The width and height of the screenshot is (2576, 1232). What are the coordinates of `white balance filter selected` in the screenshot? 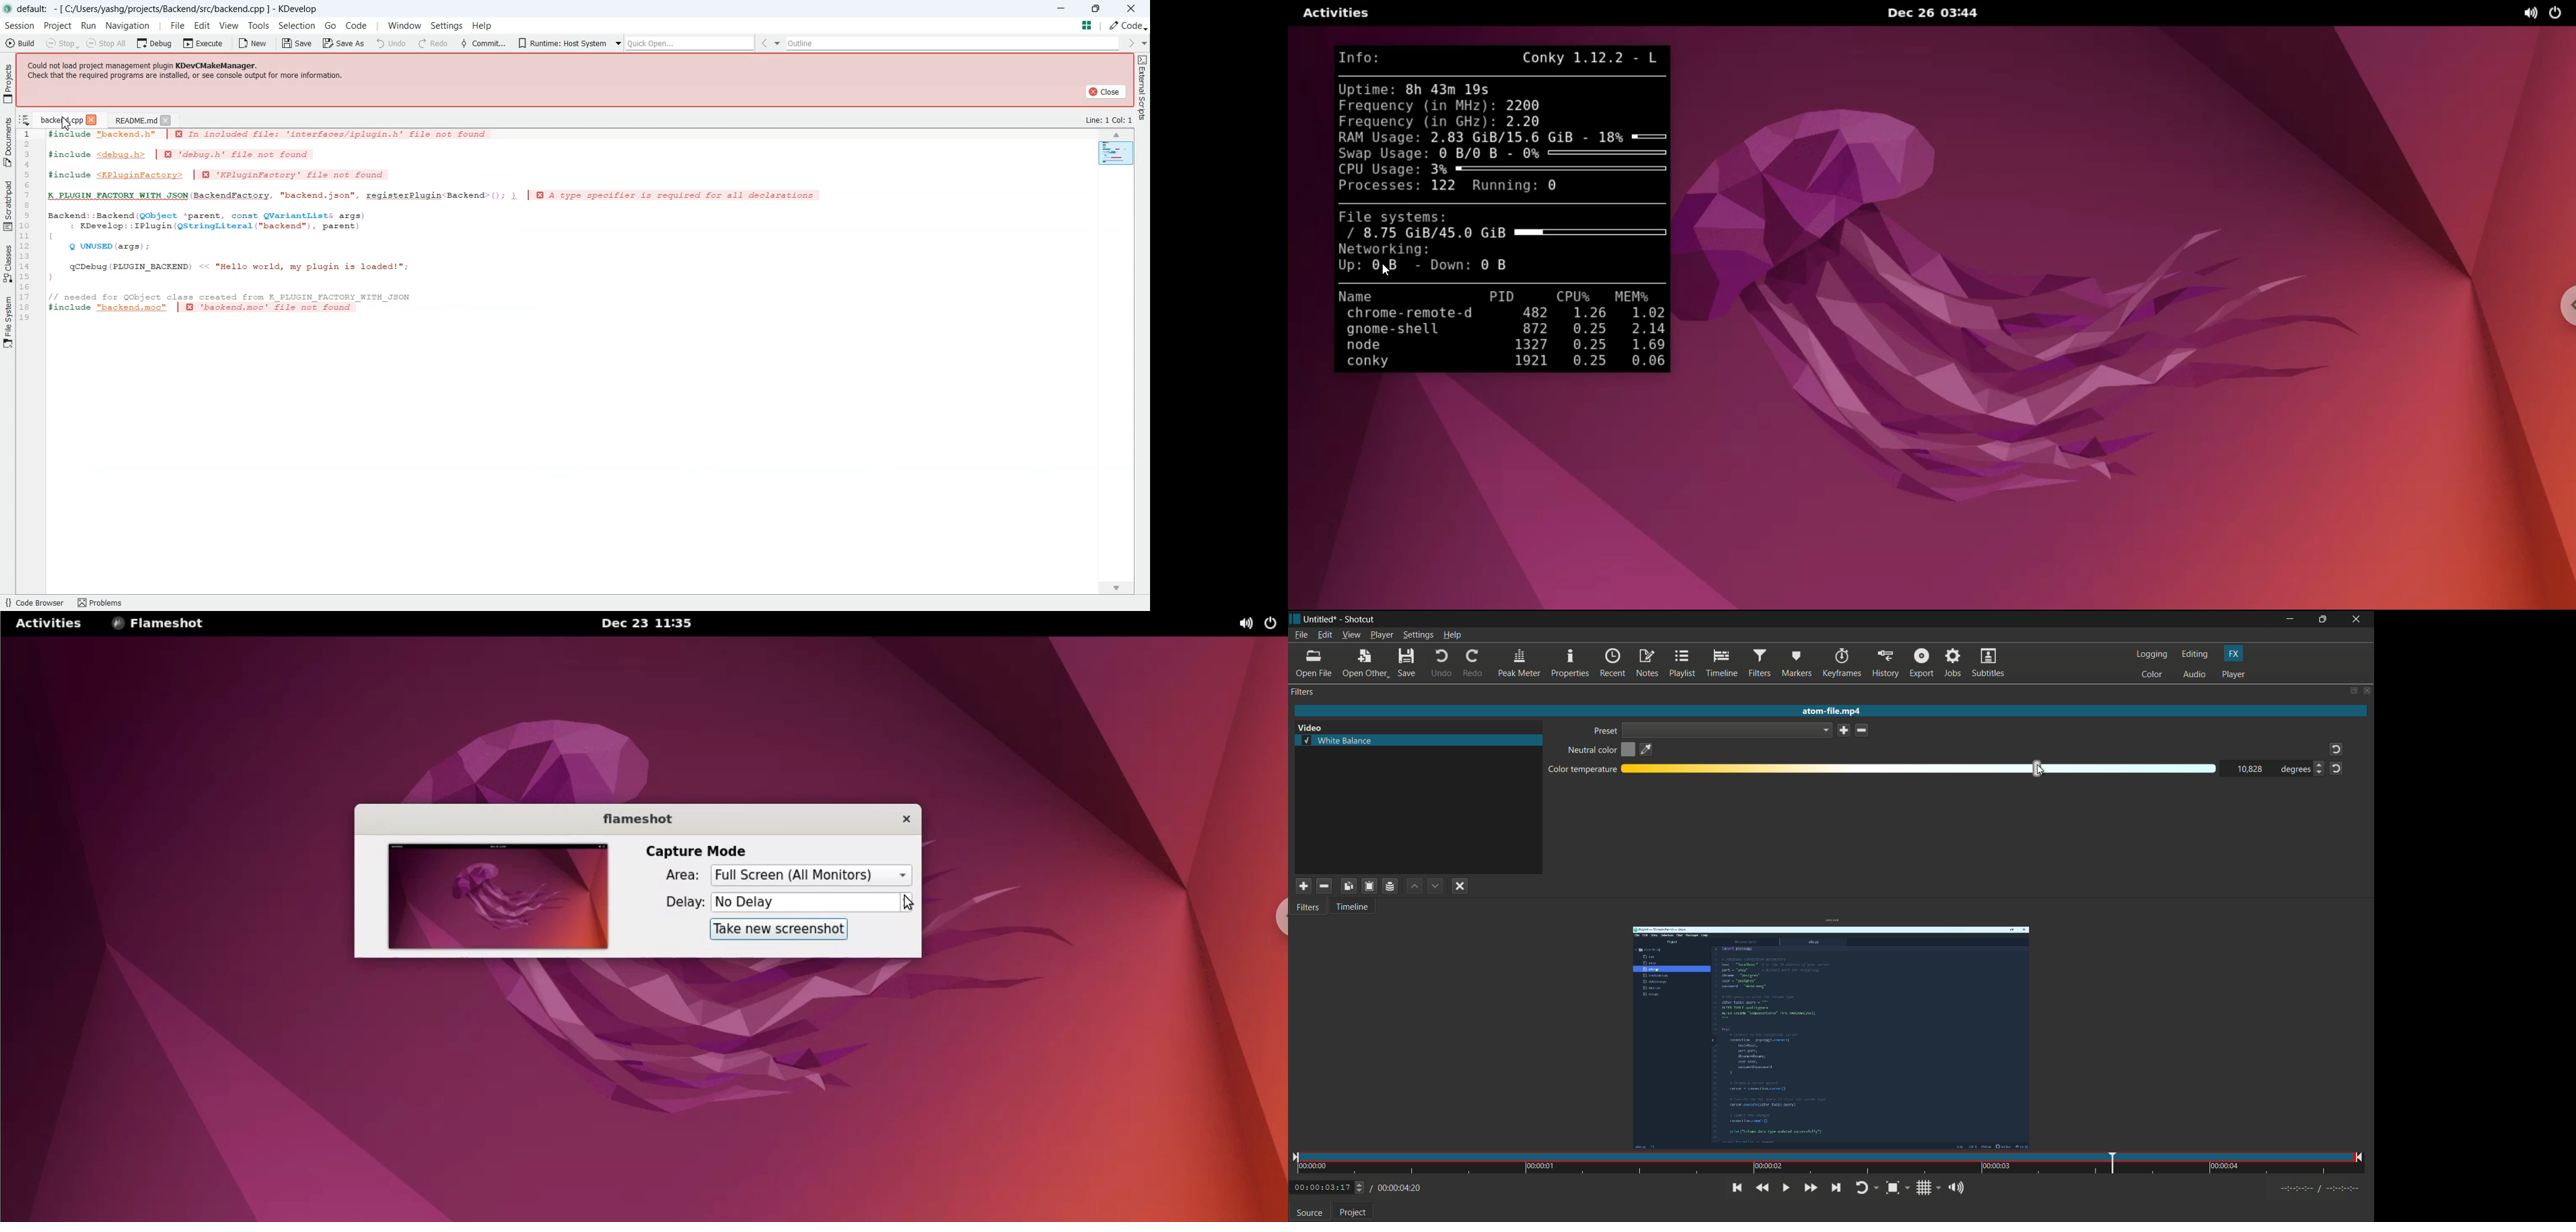 It's located at (1337, 740).